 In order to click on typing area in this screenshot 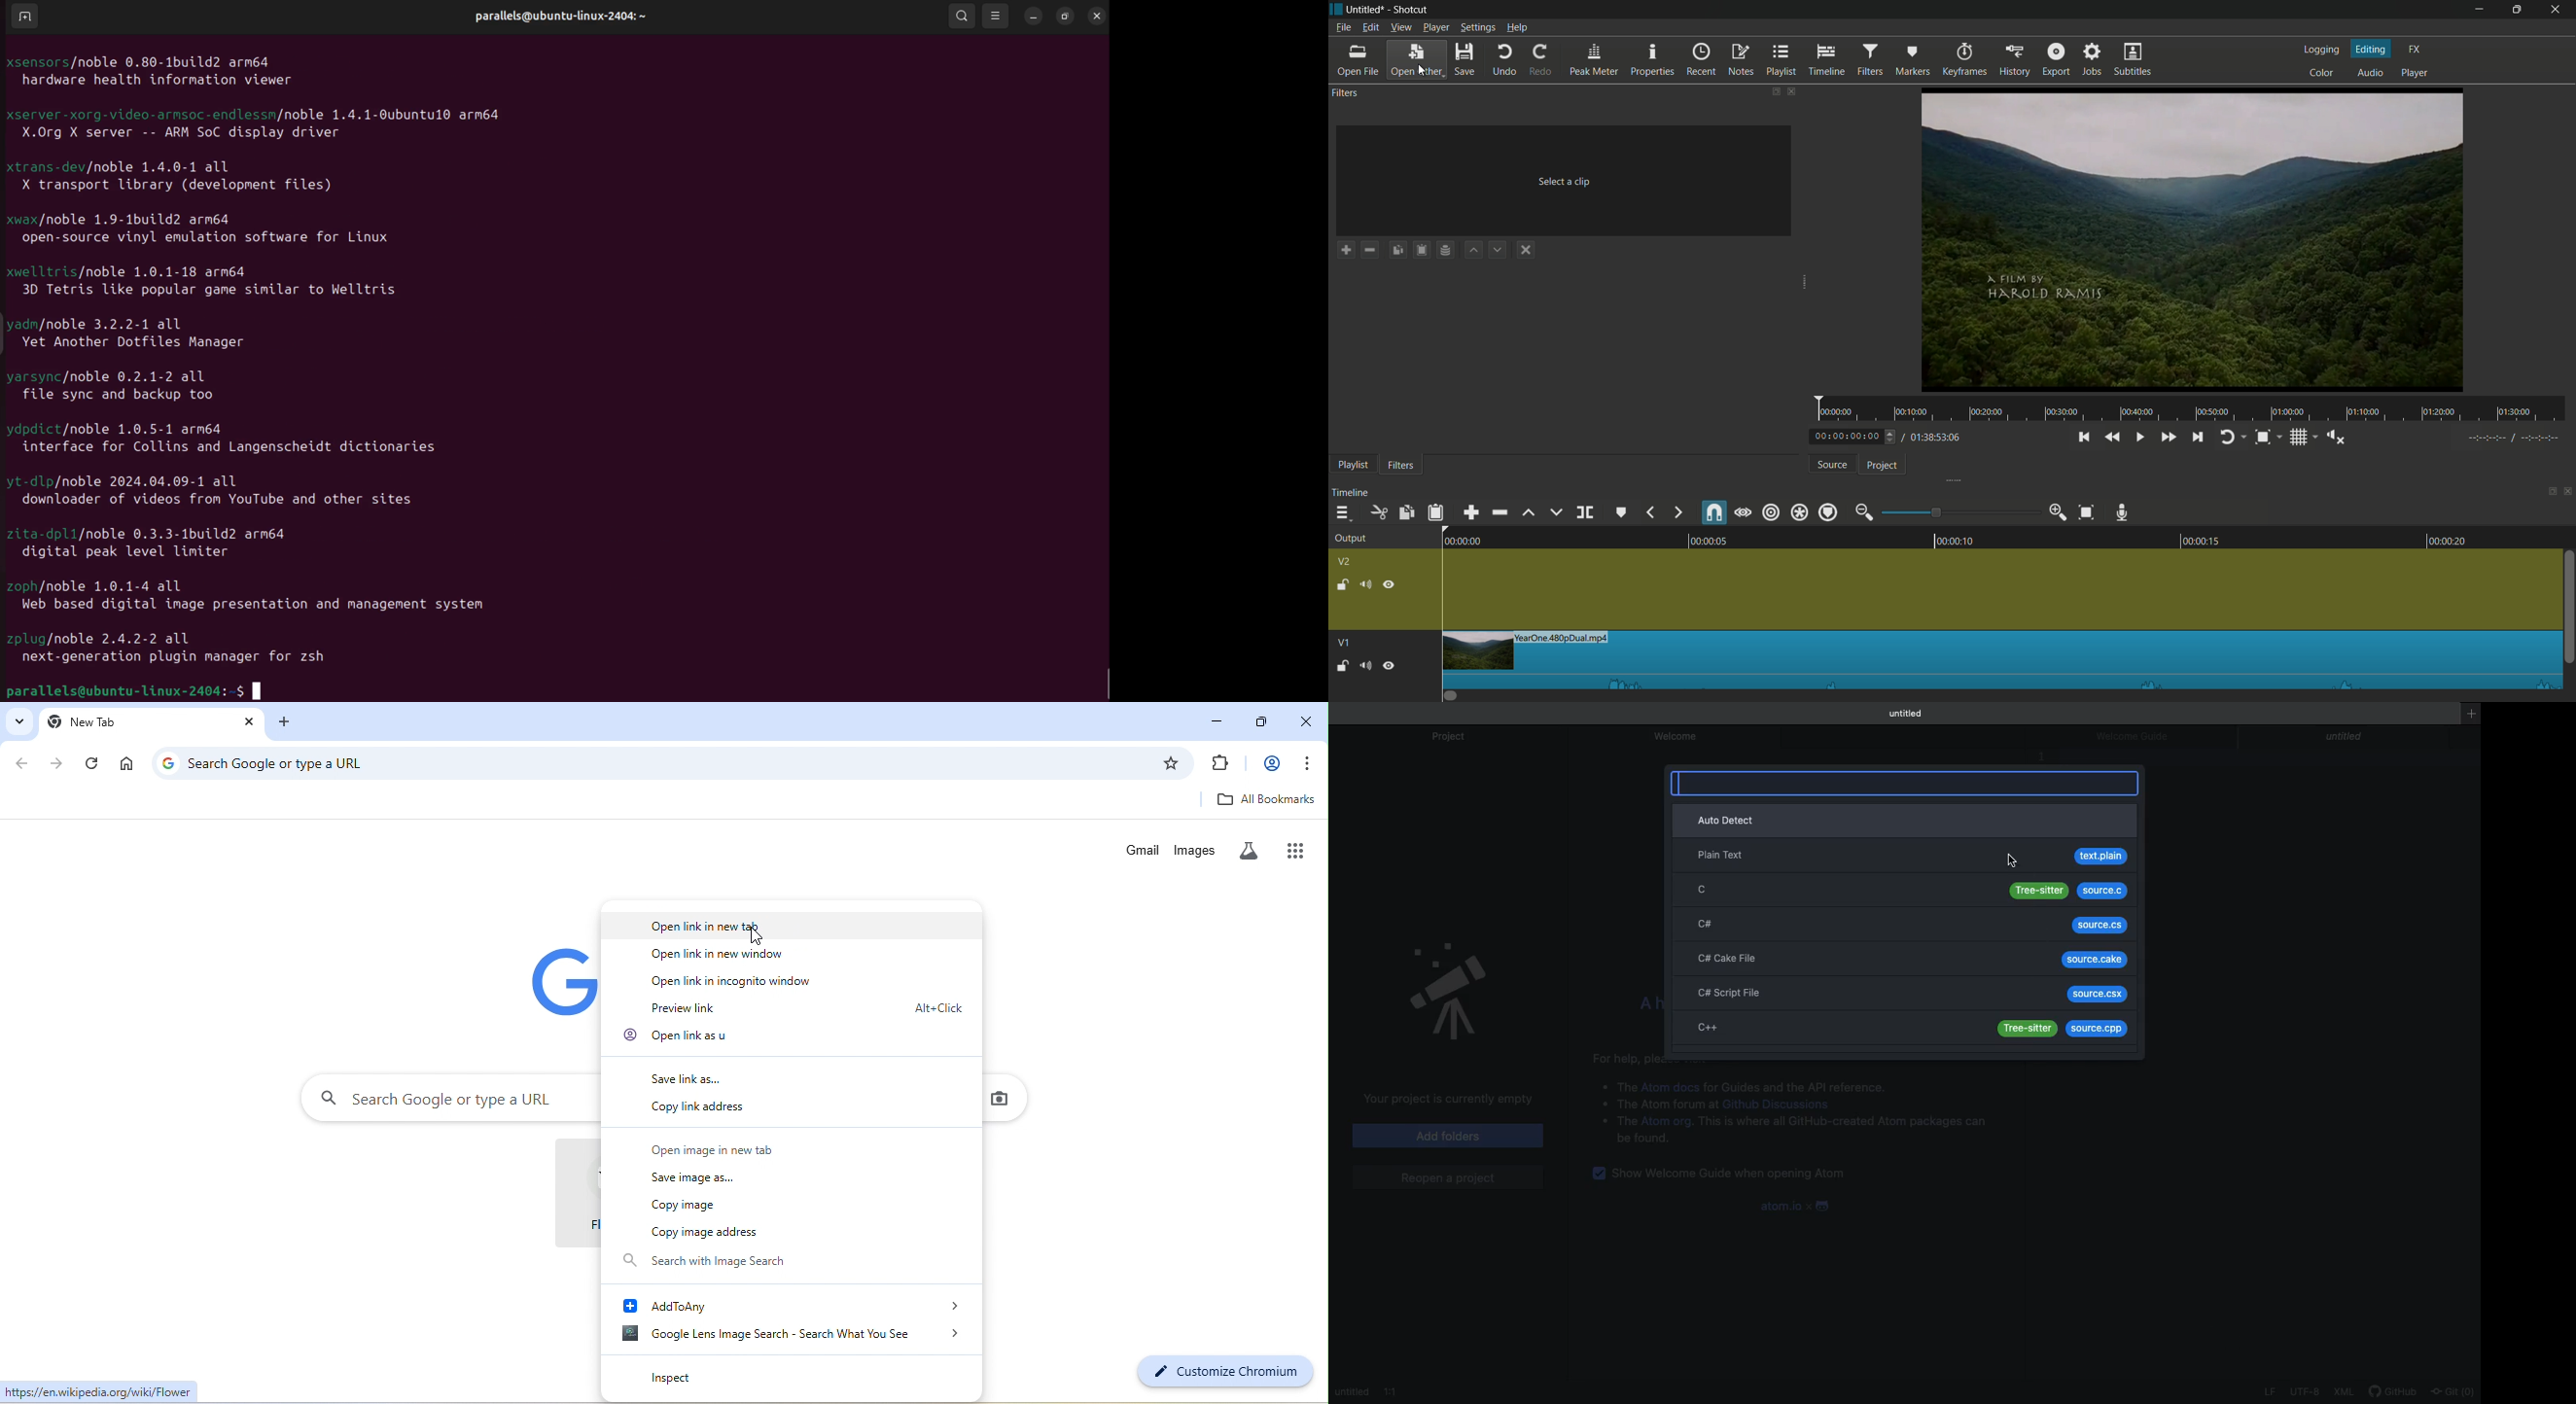, I will do `click(1908, 783)`.